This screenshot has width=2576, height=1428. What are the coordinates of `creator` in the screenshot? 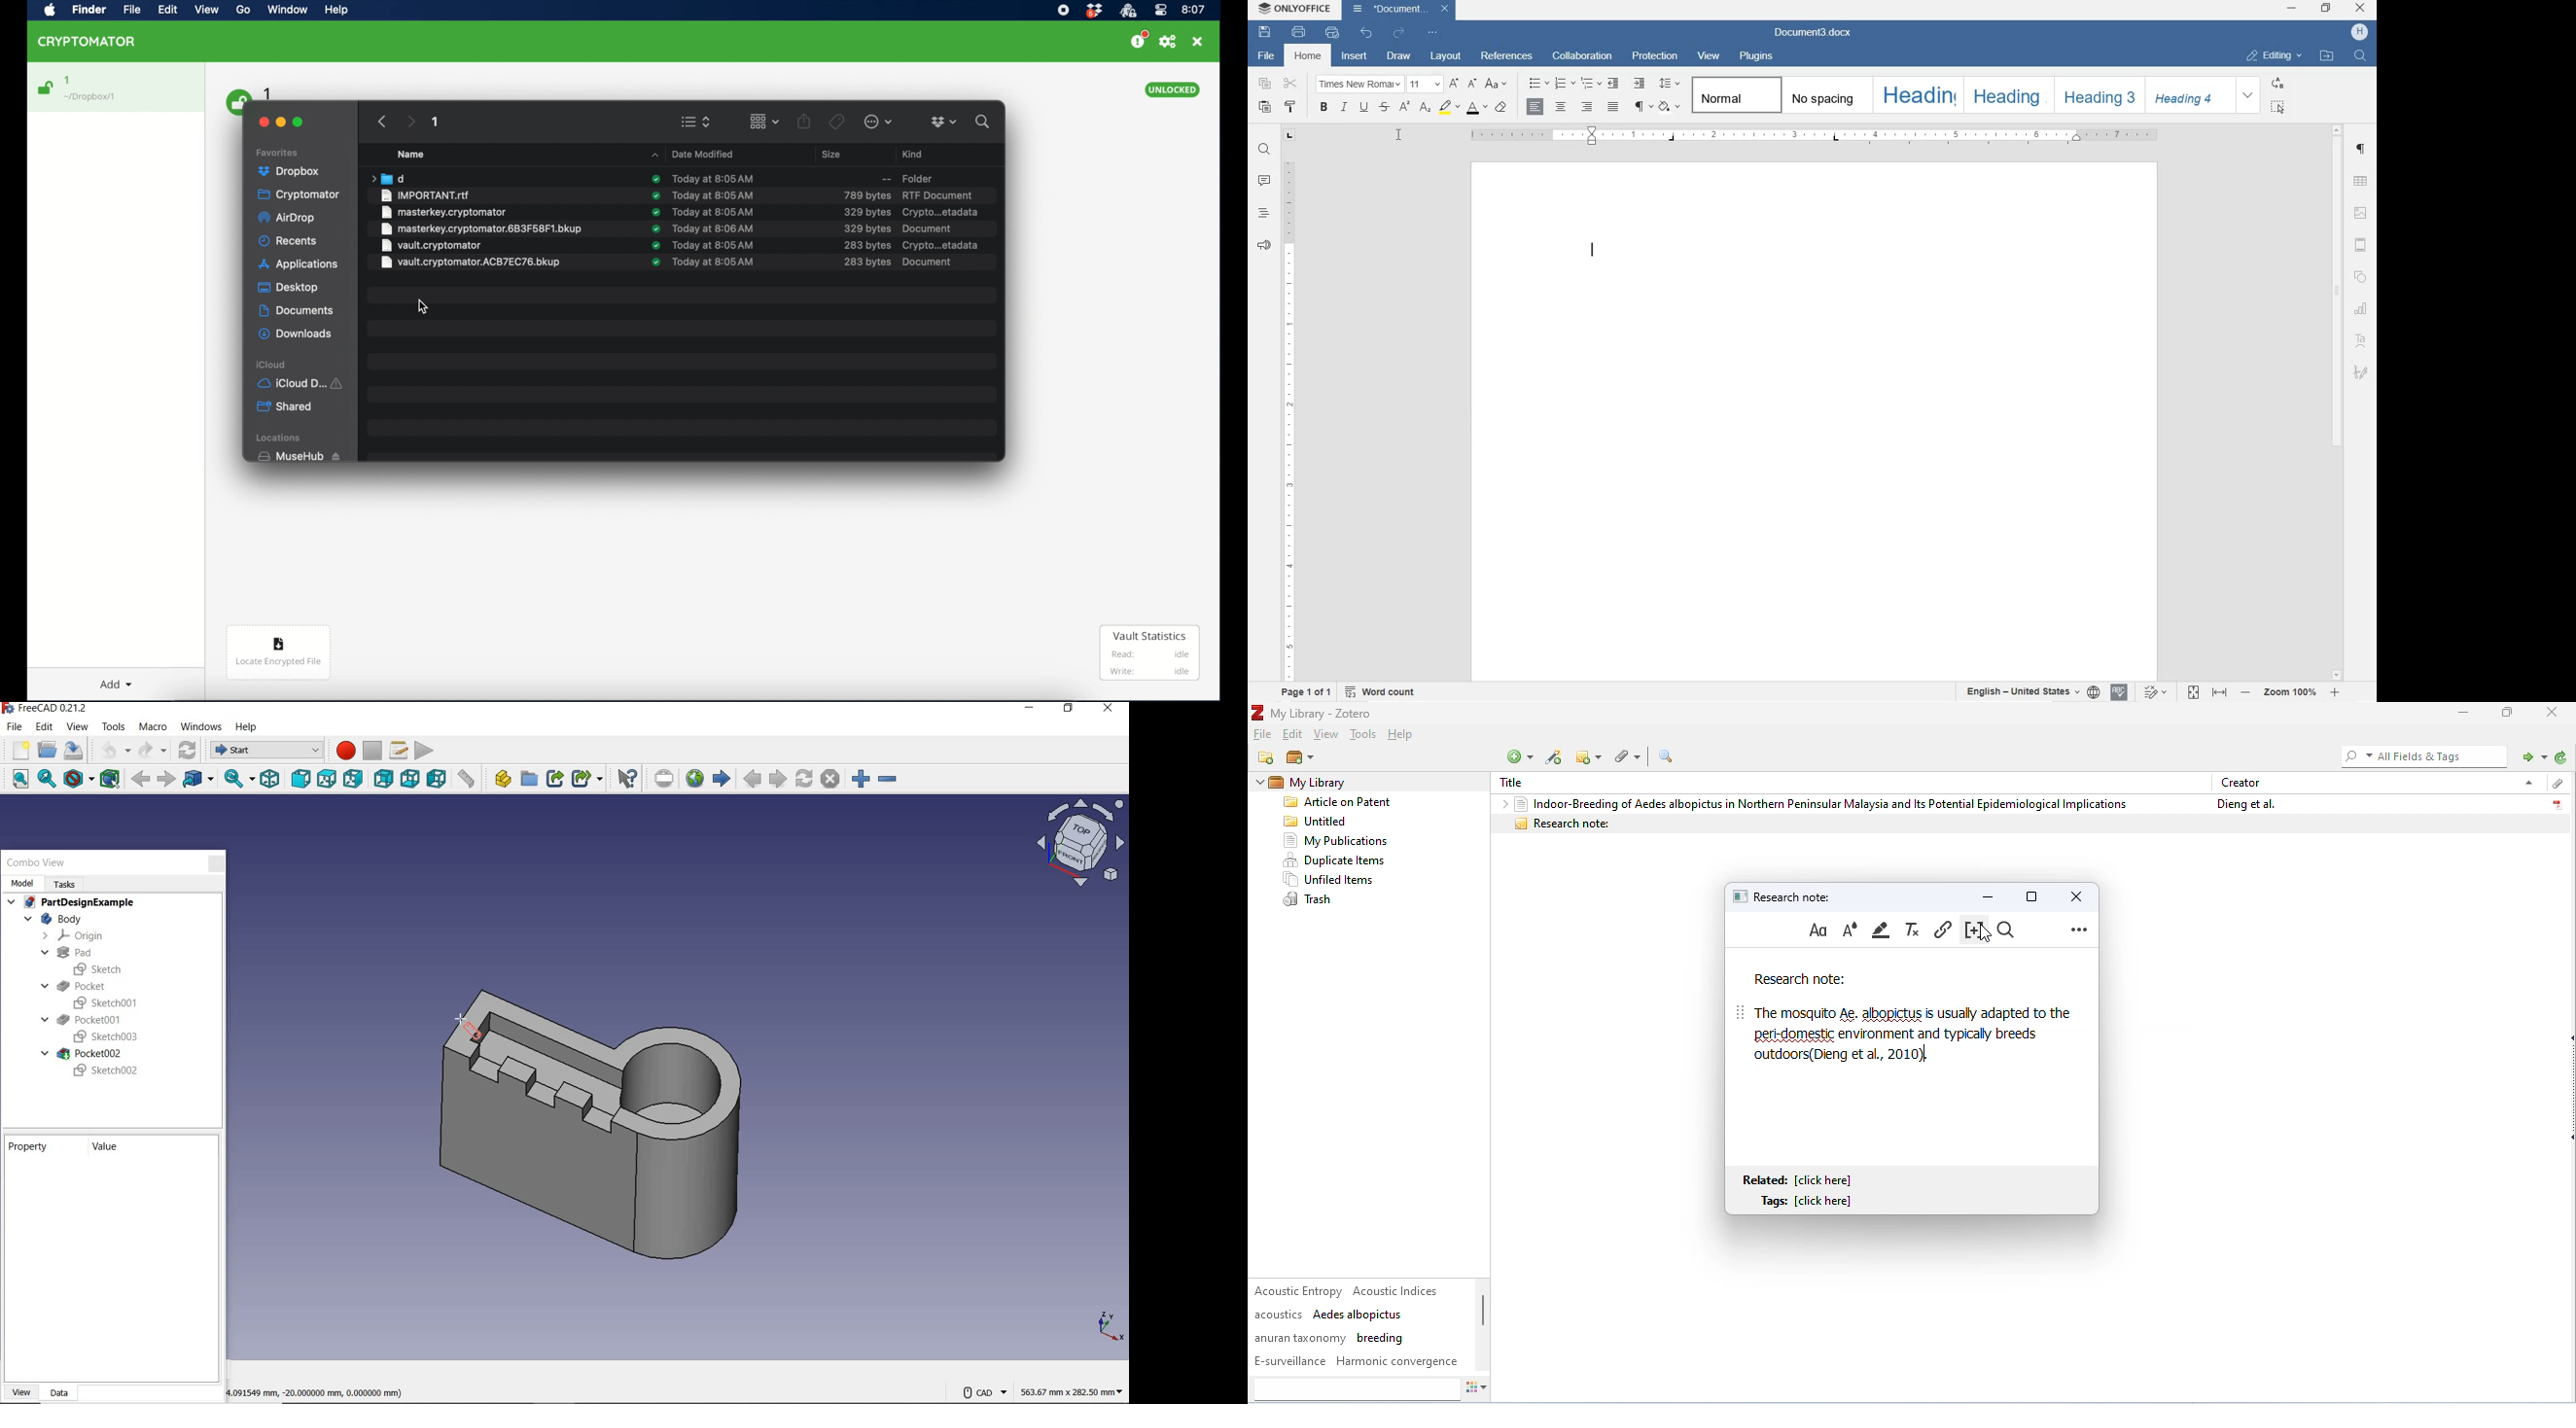 It's located at (2241, 782).